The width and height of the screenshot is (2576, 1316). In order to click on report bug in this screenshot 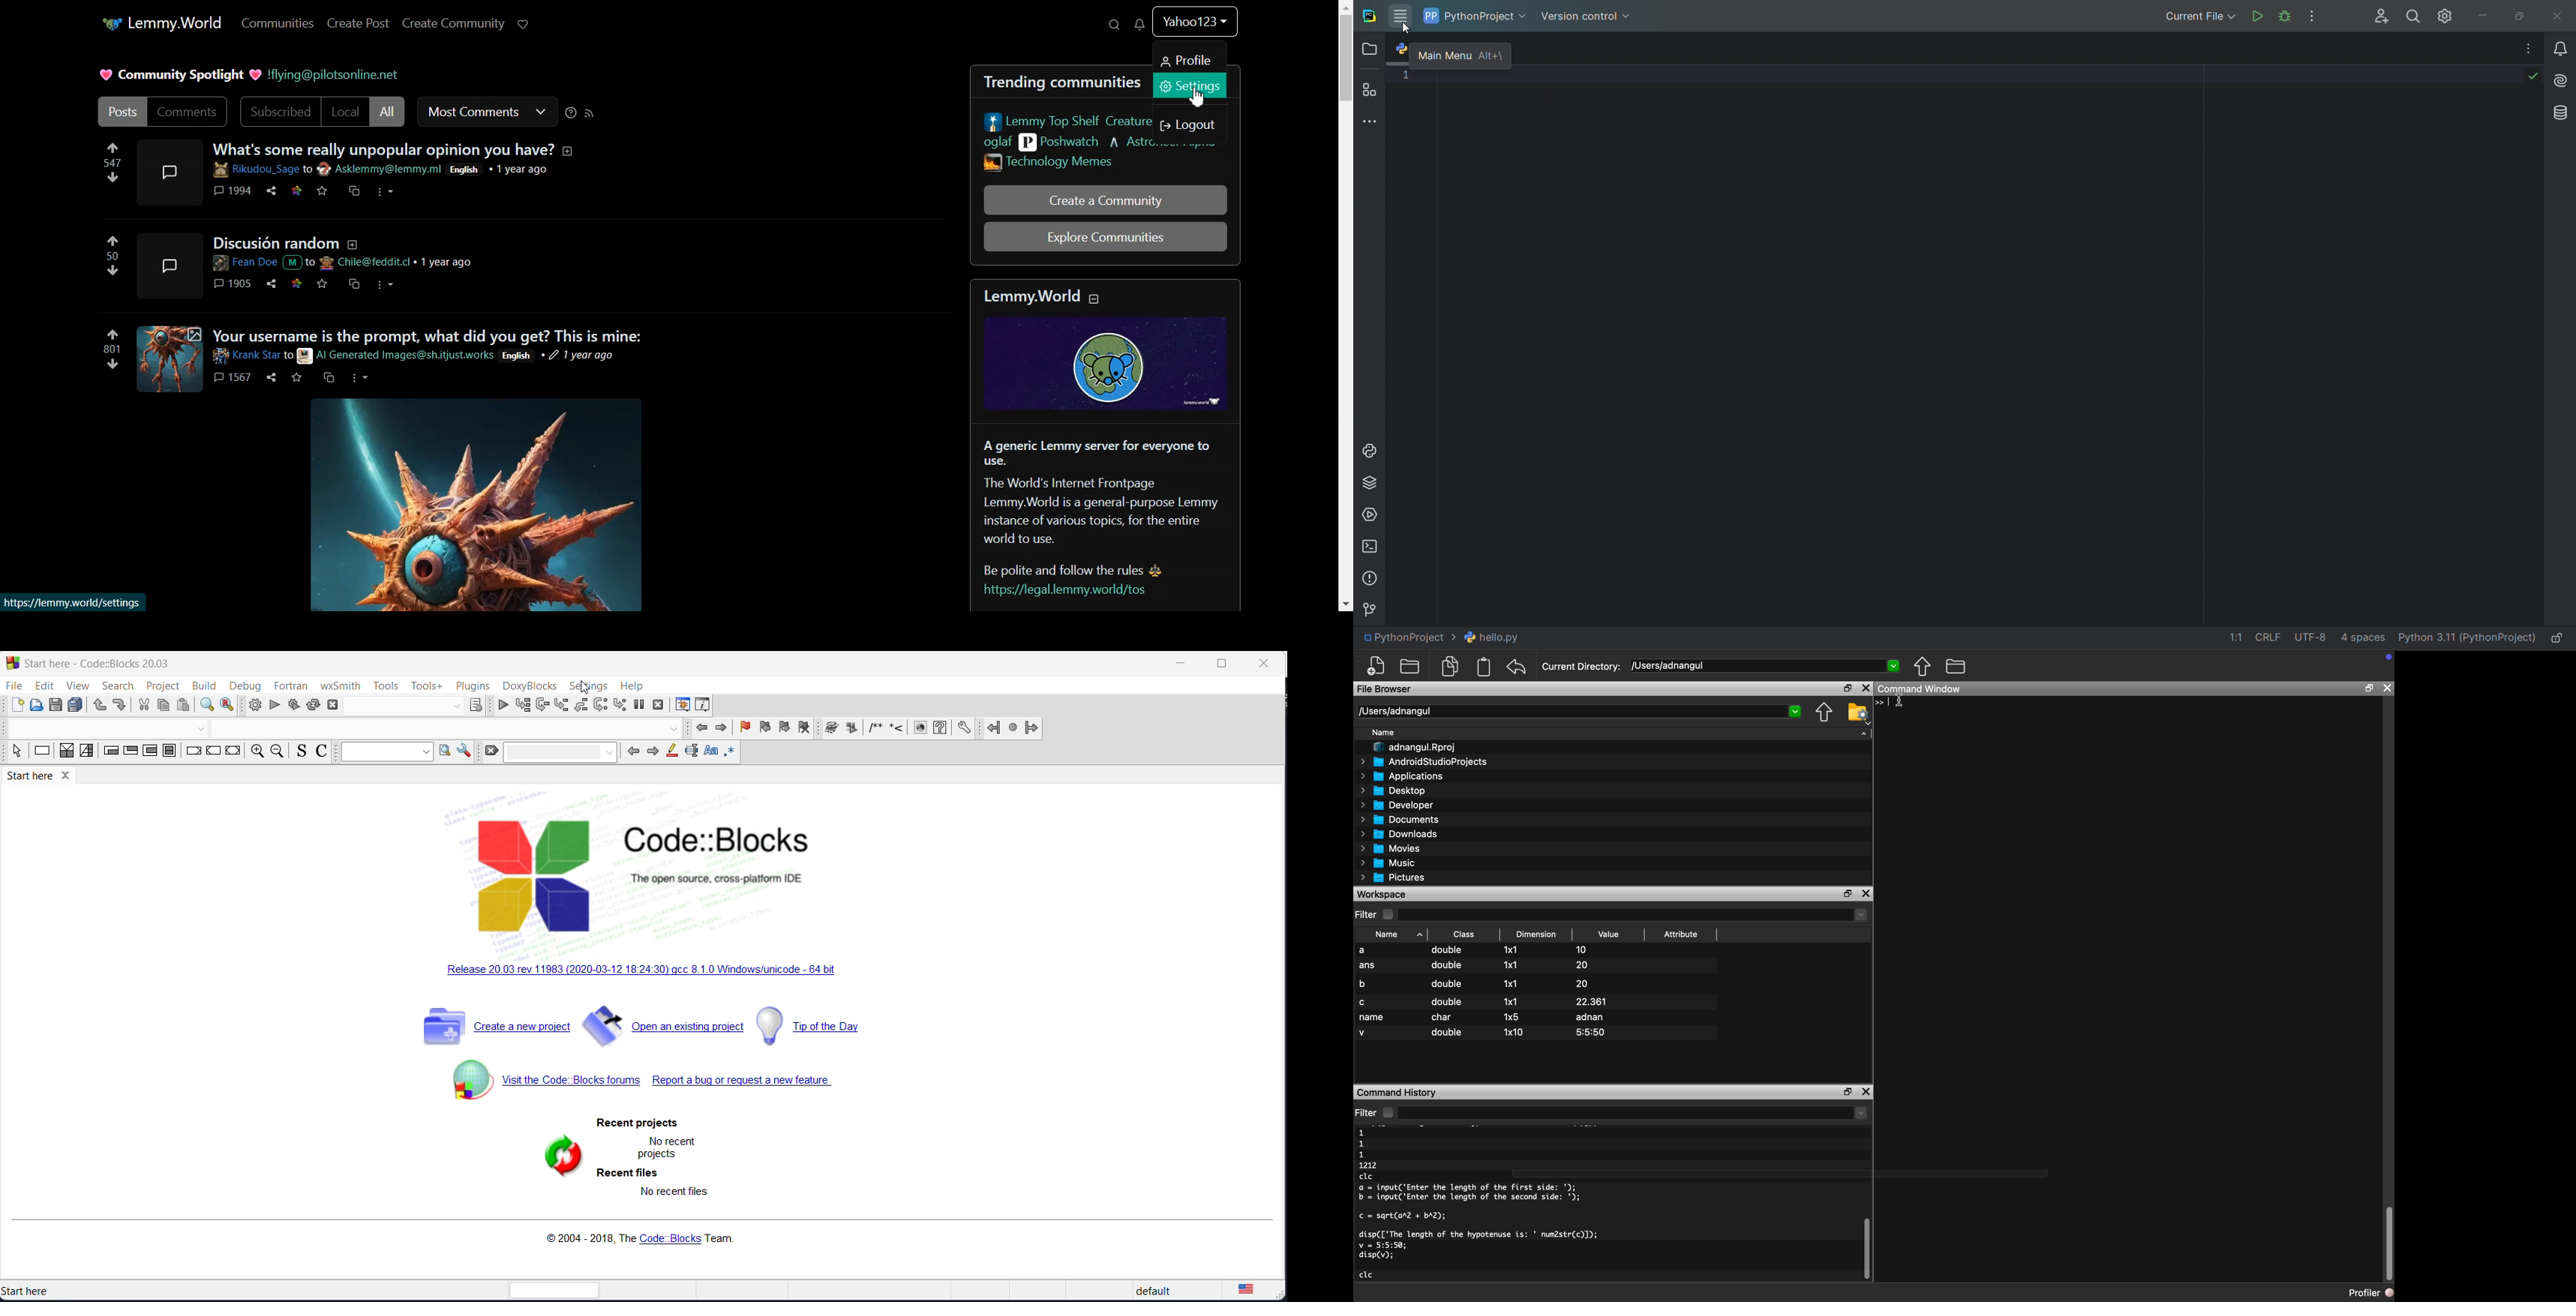, I will do `click(767, 1083)`.